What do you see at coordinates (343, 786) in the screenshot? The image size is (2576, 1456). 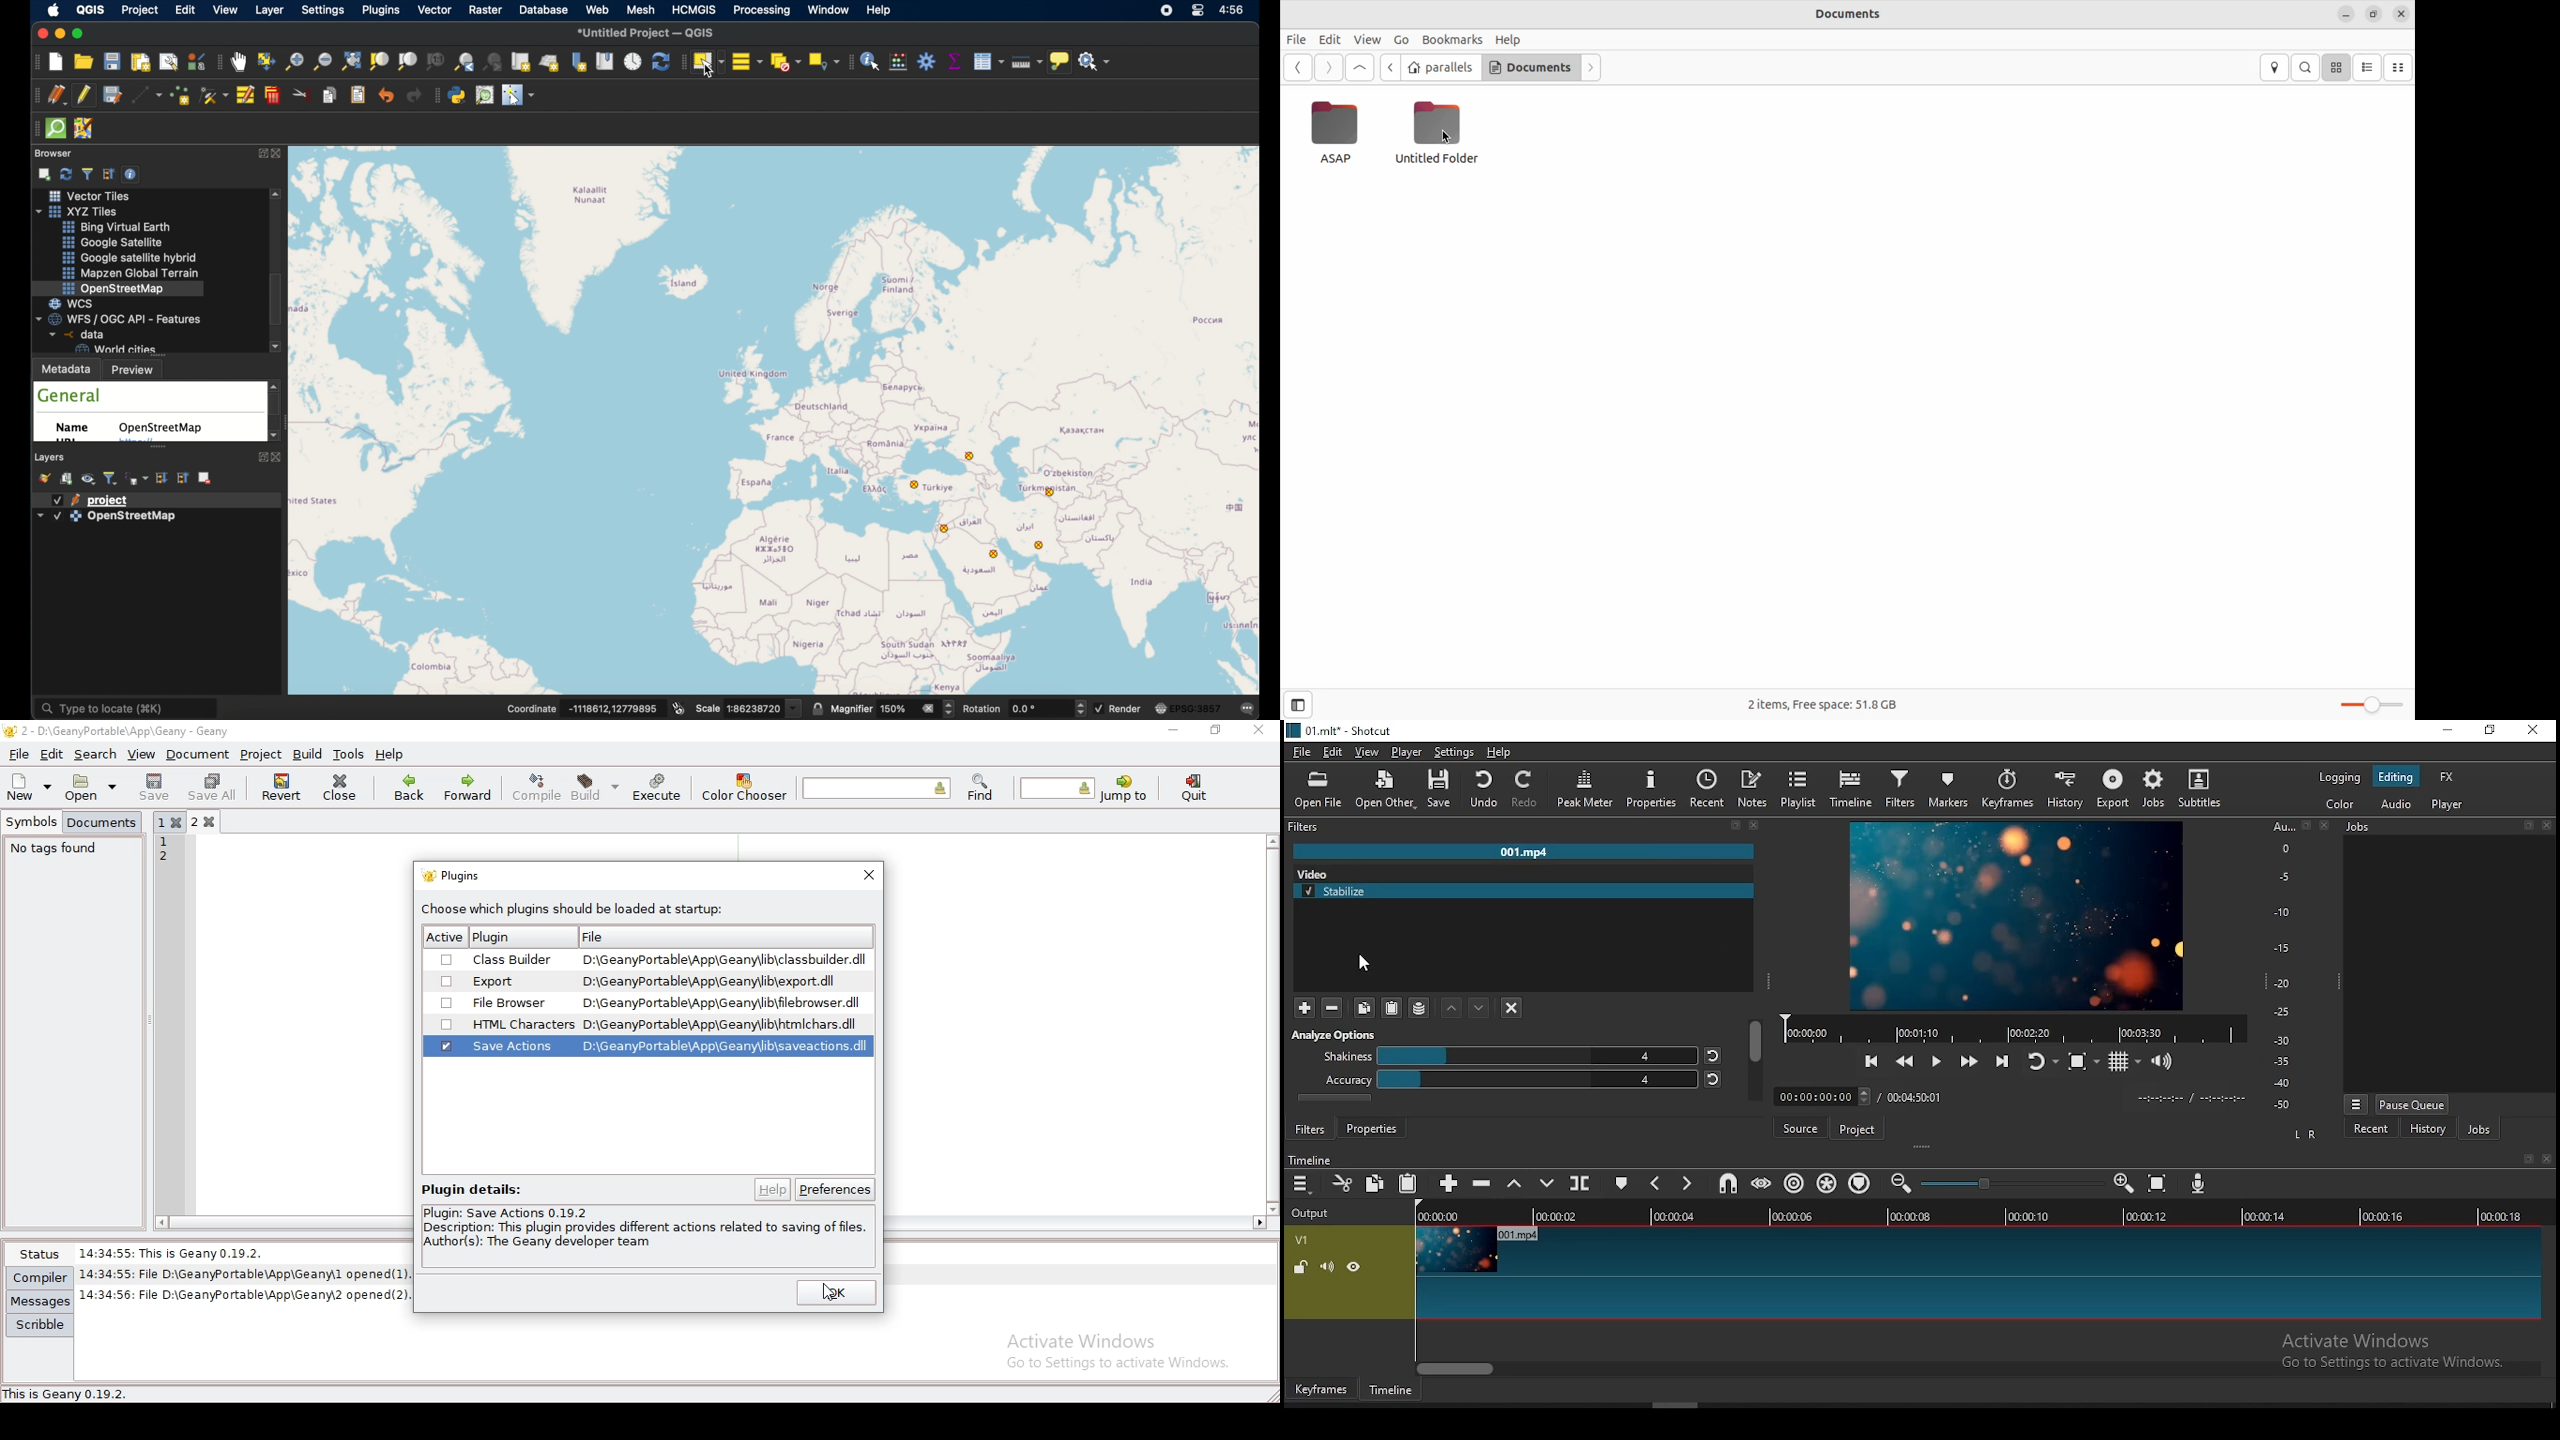 I see `close` at bounding box center [343, 786].